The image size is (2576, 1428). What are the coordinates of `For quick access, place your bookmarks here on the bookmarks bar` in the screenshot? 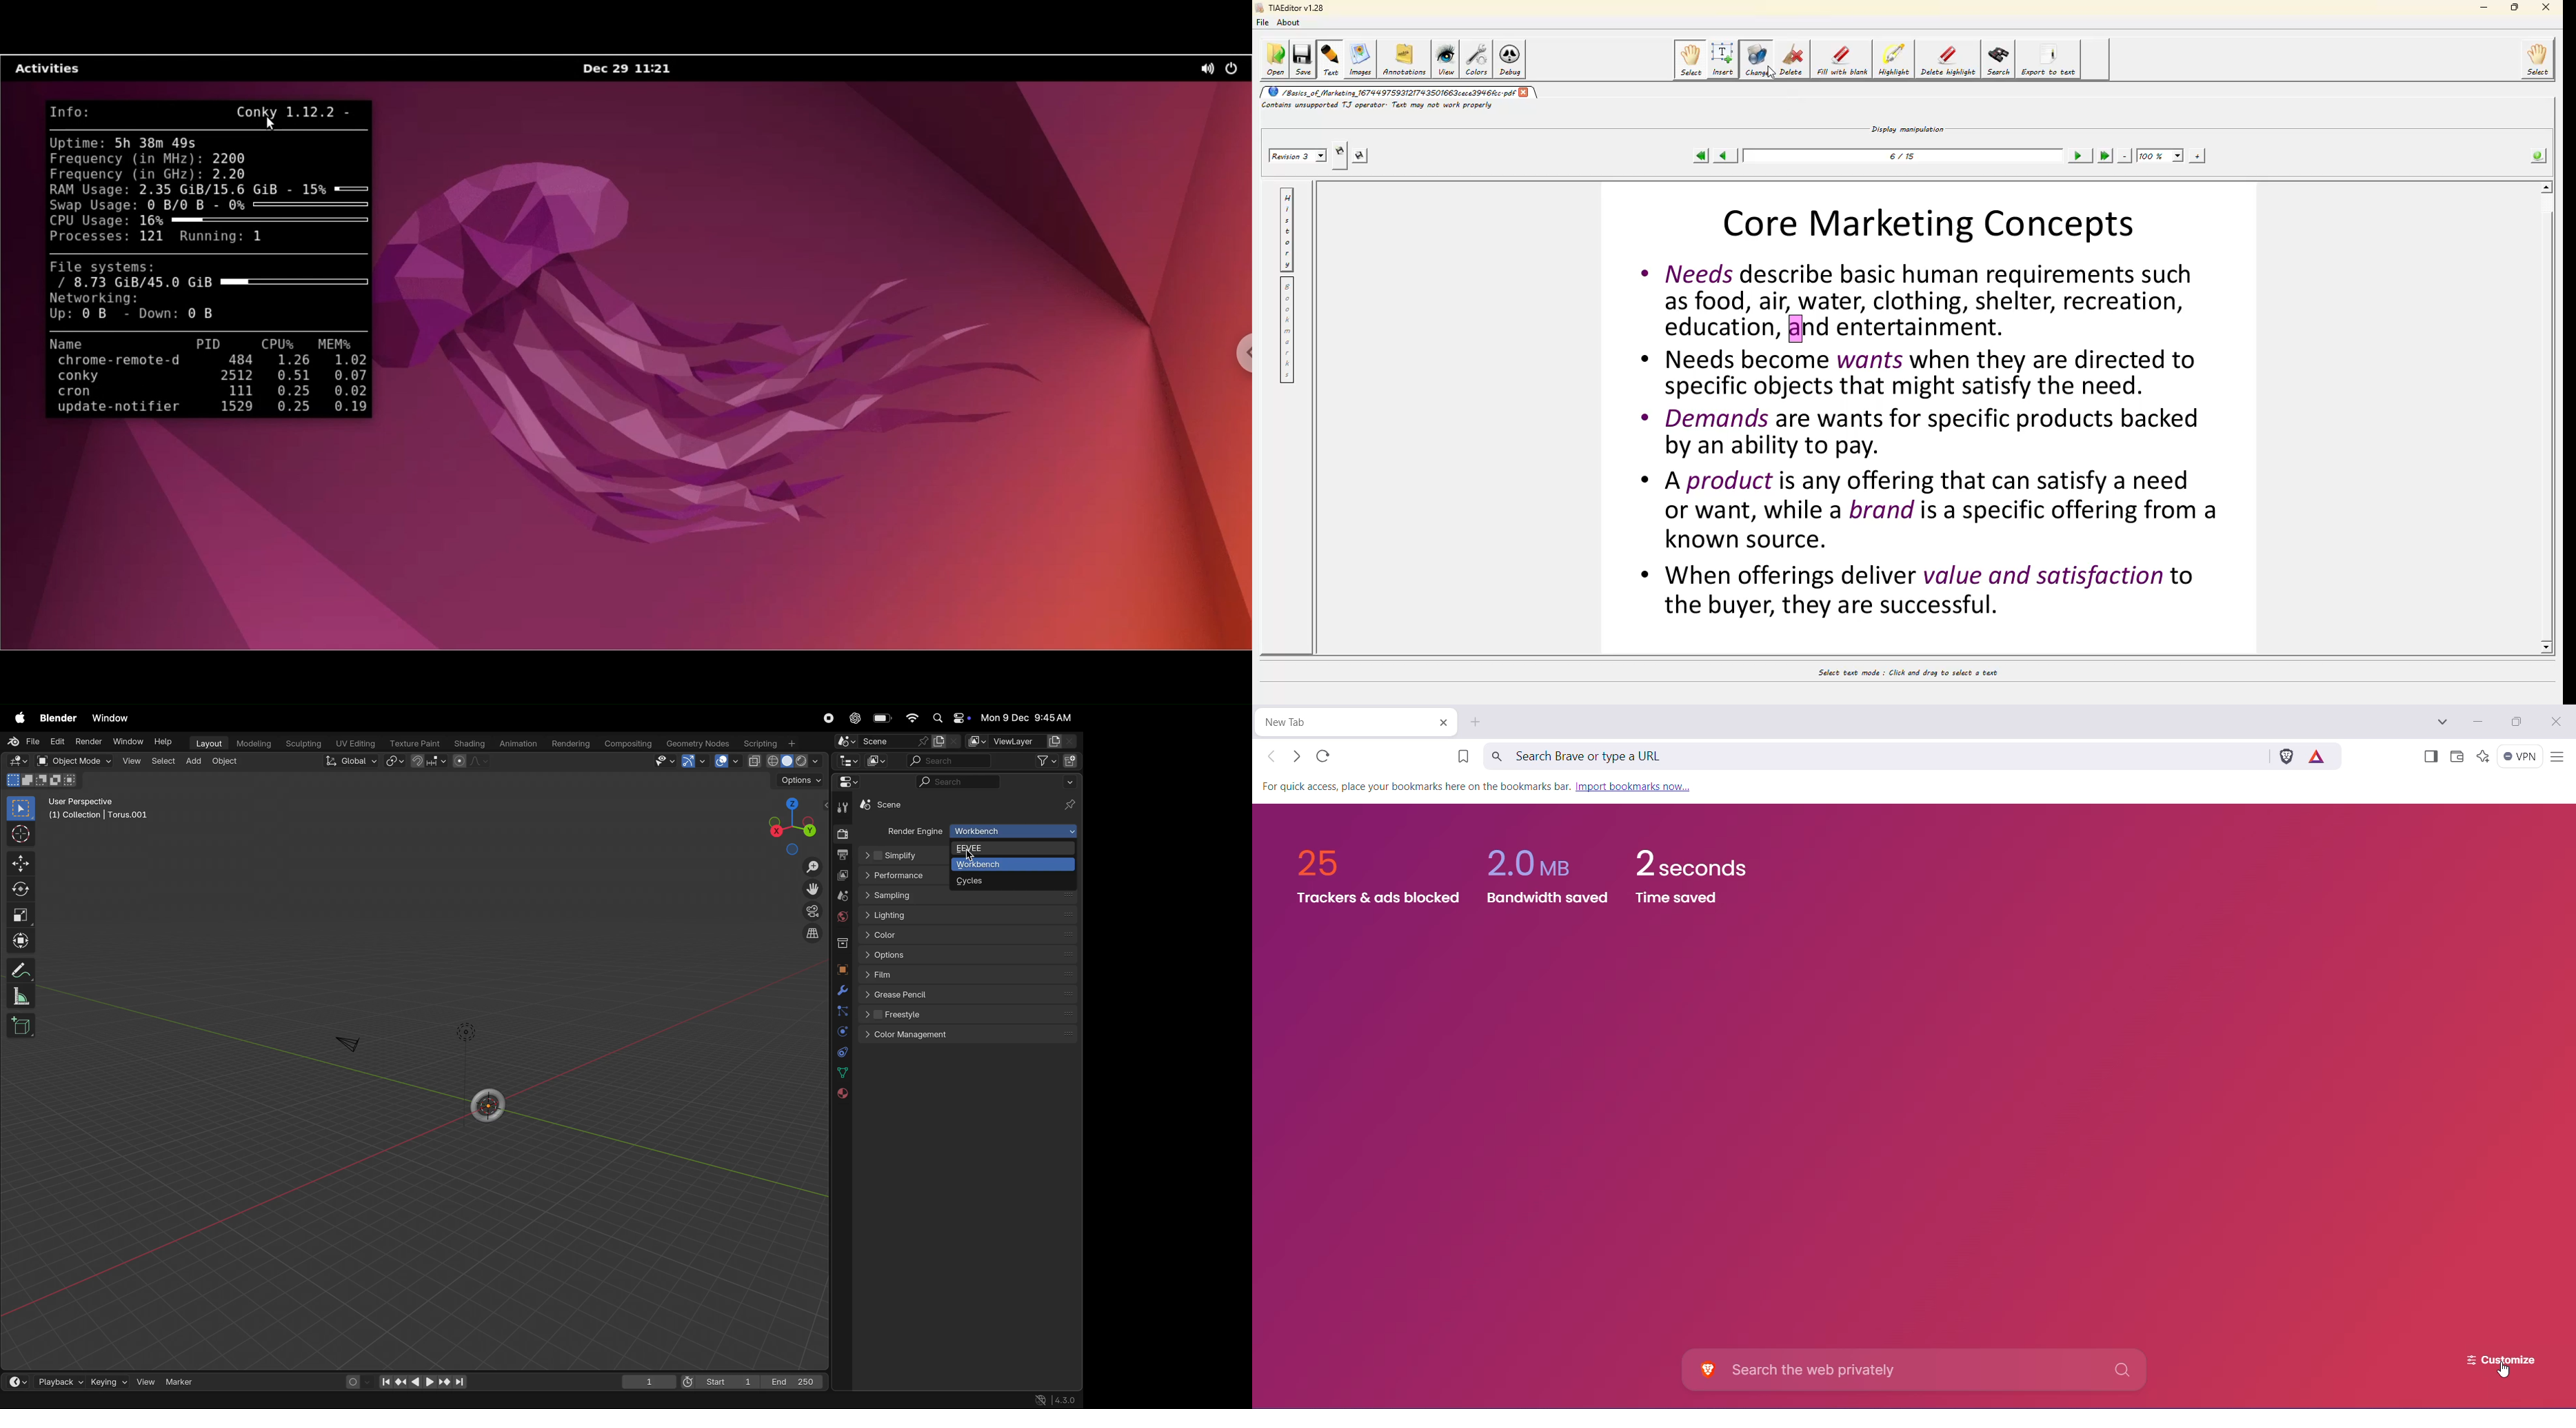 It's located at (1413, 787).